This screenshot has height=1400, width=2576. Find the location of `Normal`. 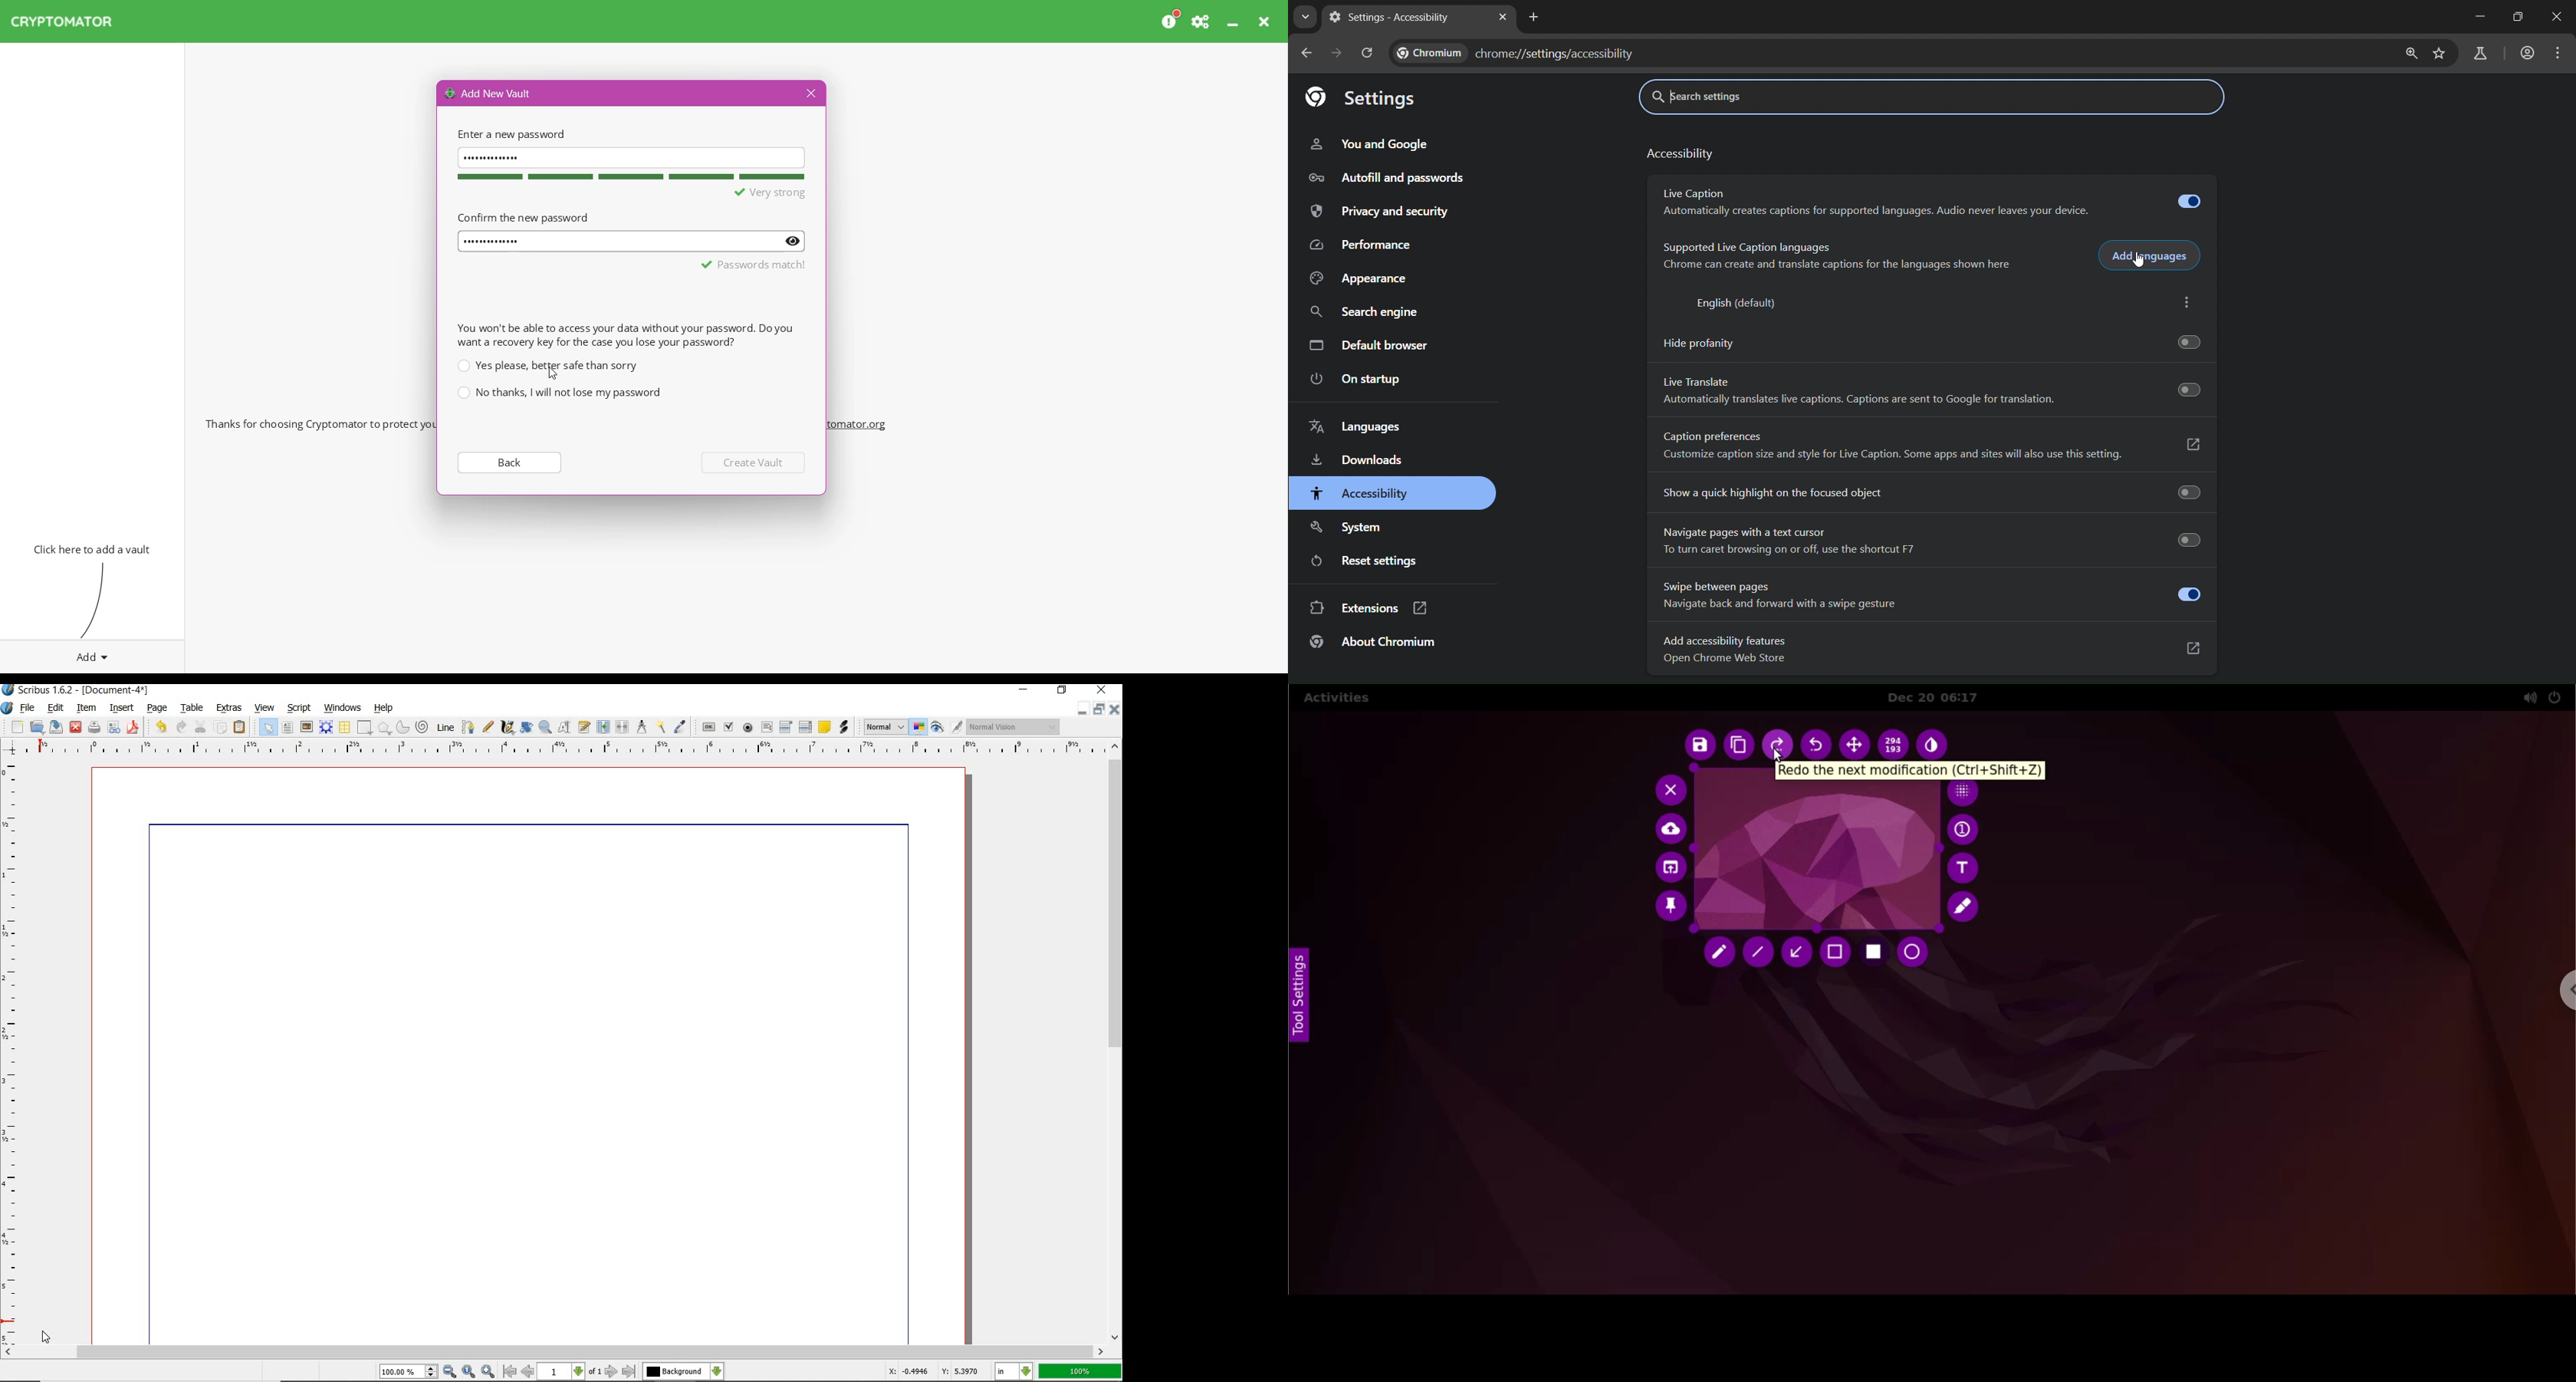

Normal is located at coordinates (884, 727).